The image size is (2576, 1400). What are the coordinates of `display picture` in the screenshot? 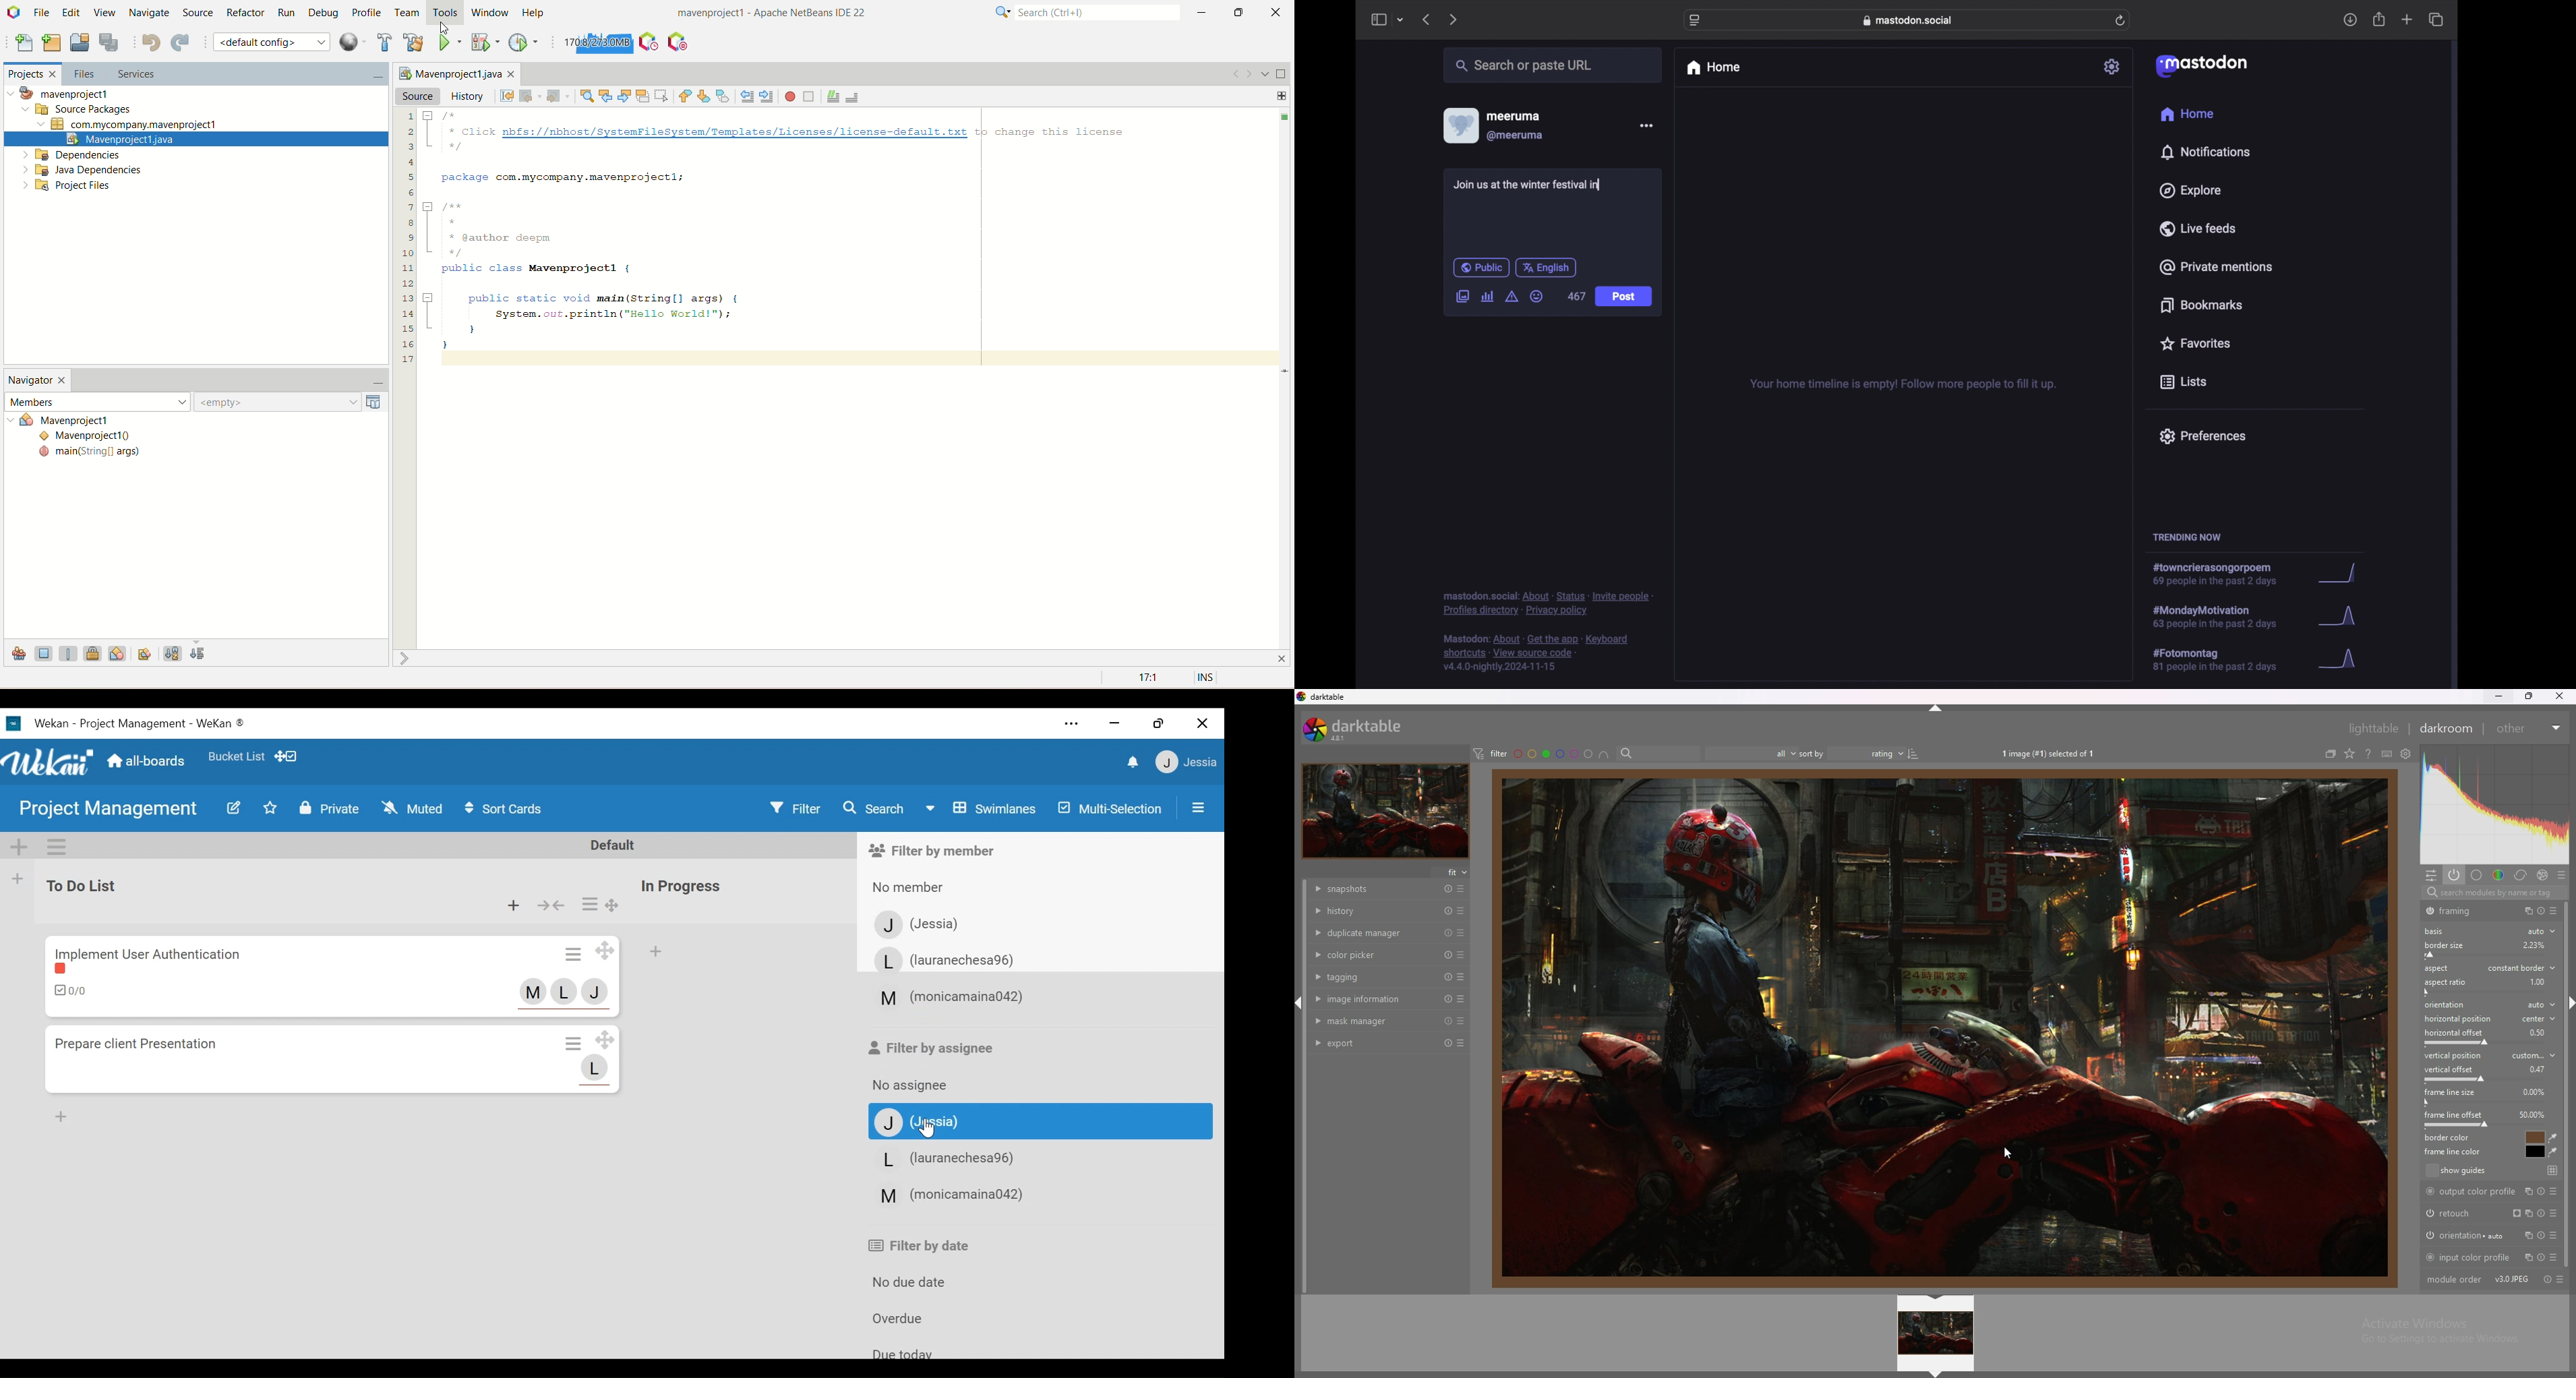 It's located at (1460, 125).